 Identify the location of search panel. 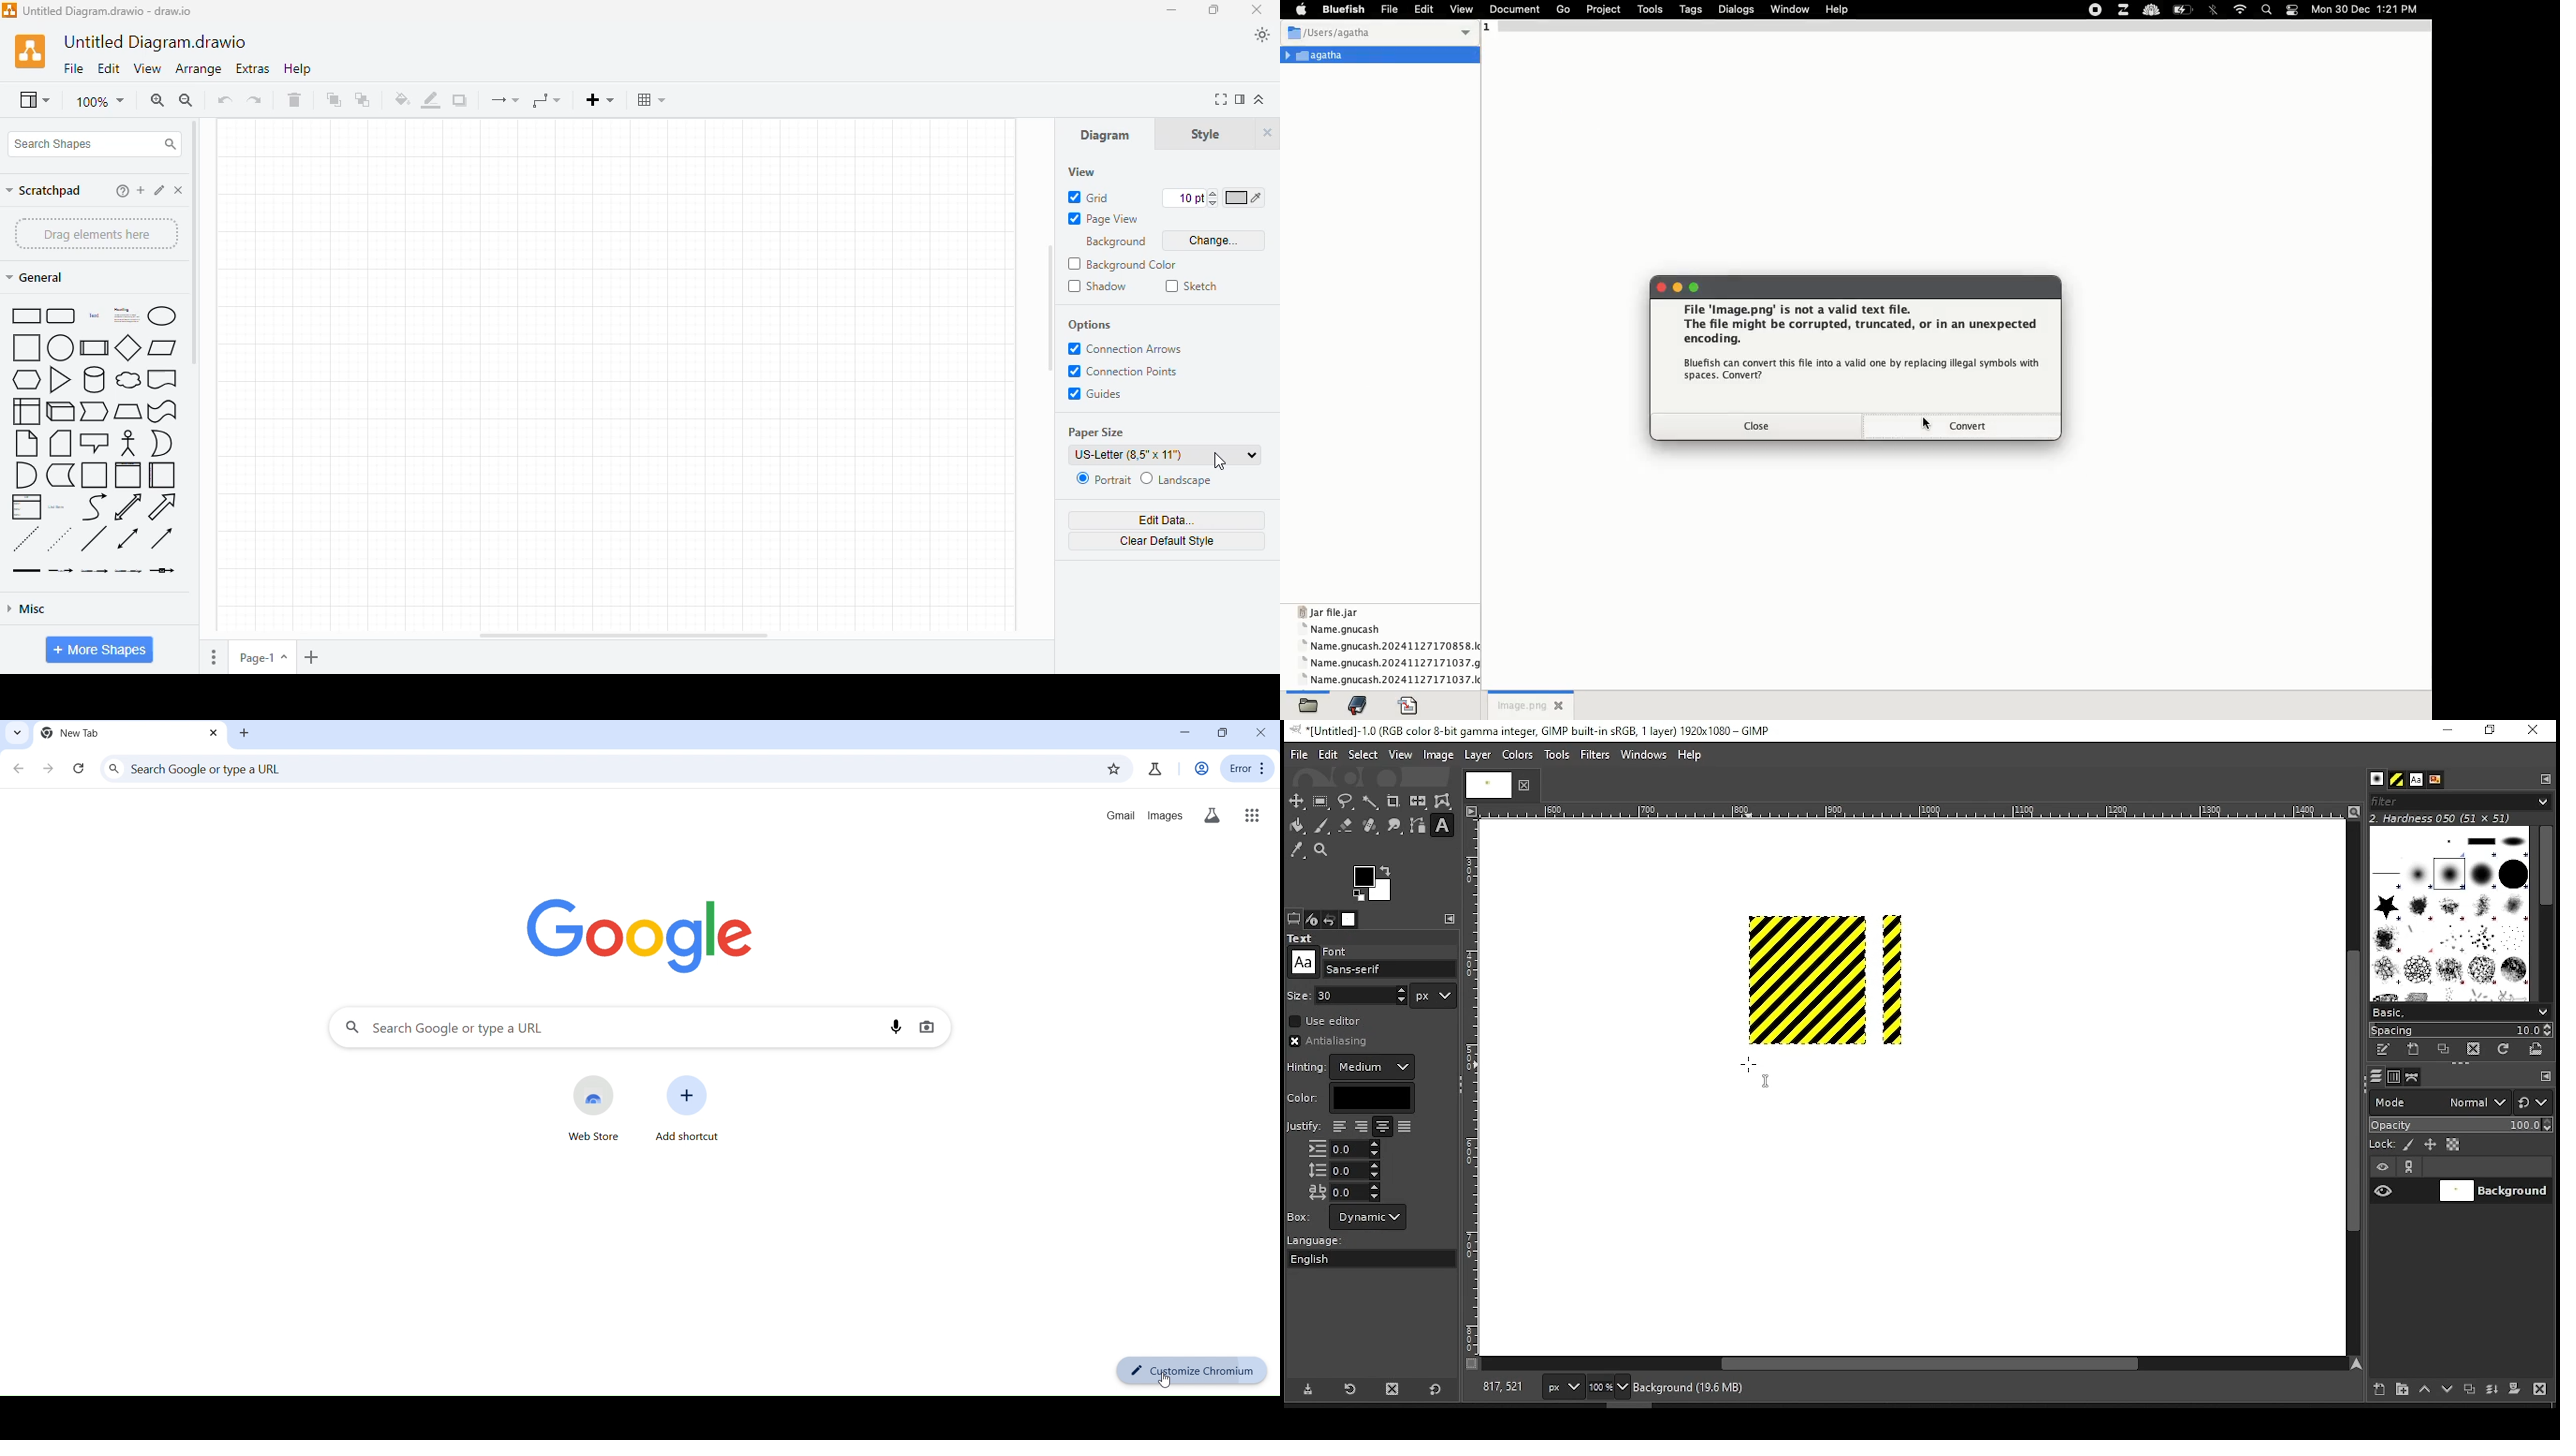
(599, 769).